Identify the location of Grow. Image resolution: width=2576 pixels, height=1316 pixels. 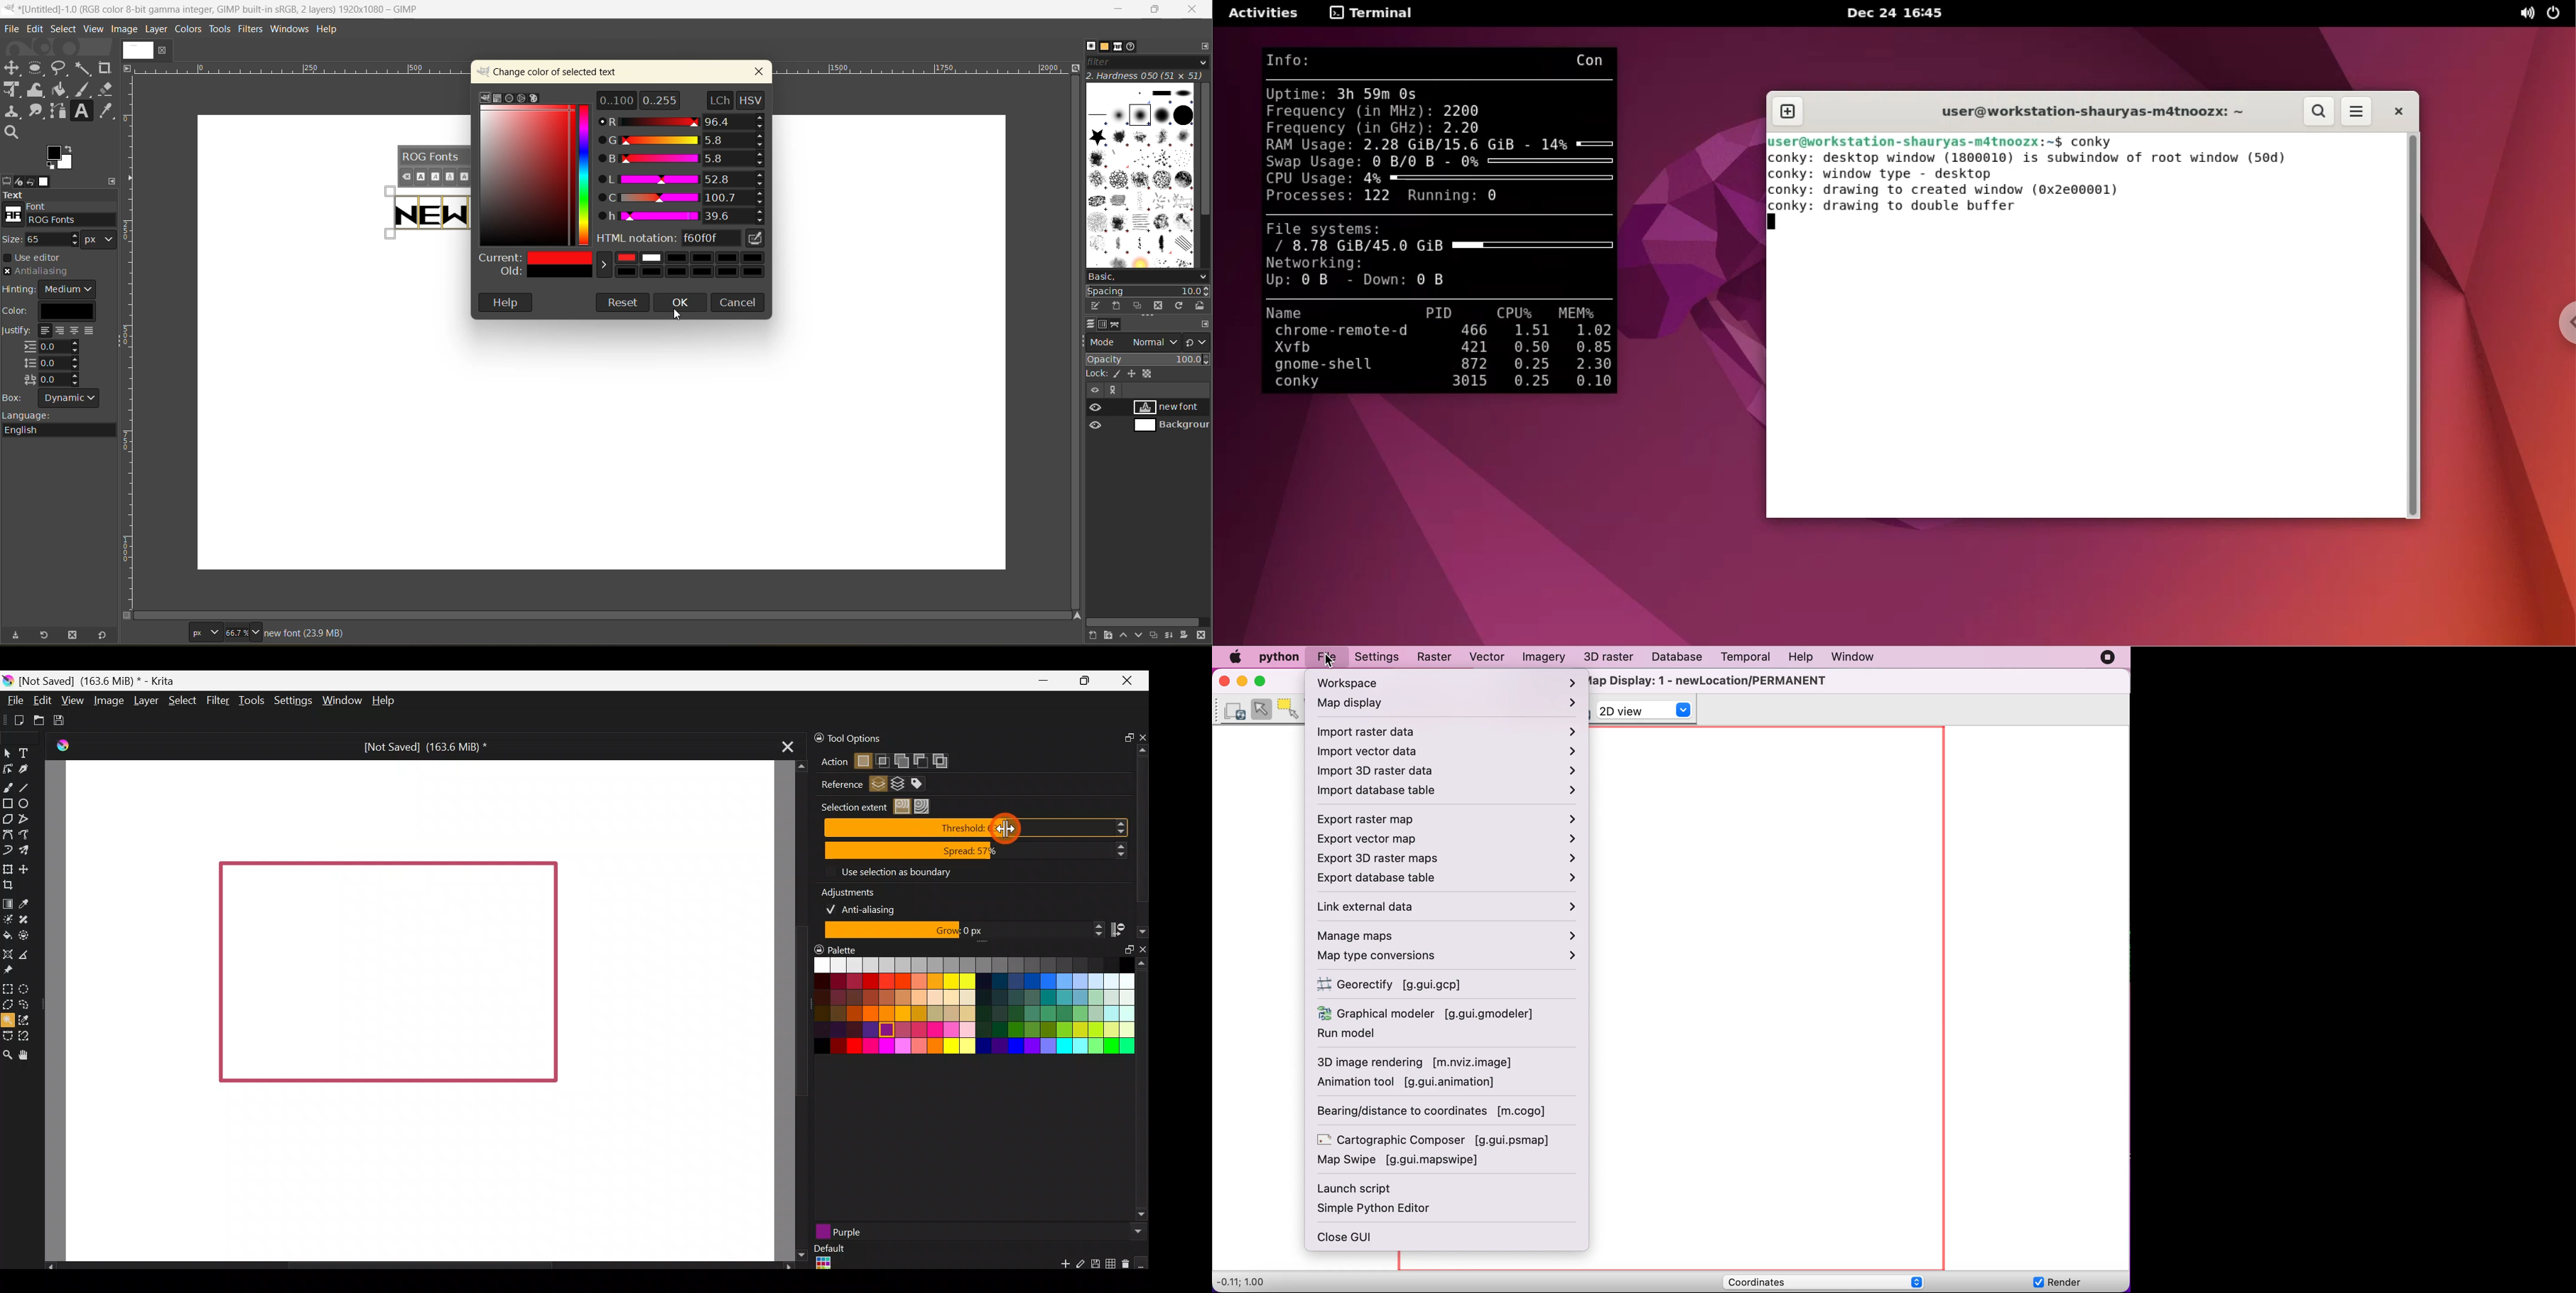
(963, 931).